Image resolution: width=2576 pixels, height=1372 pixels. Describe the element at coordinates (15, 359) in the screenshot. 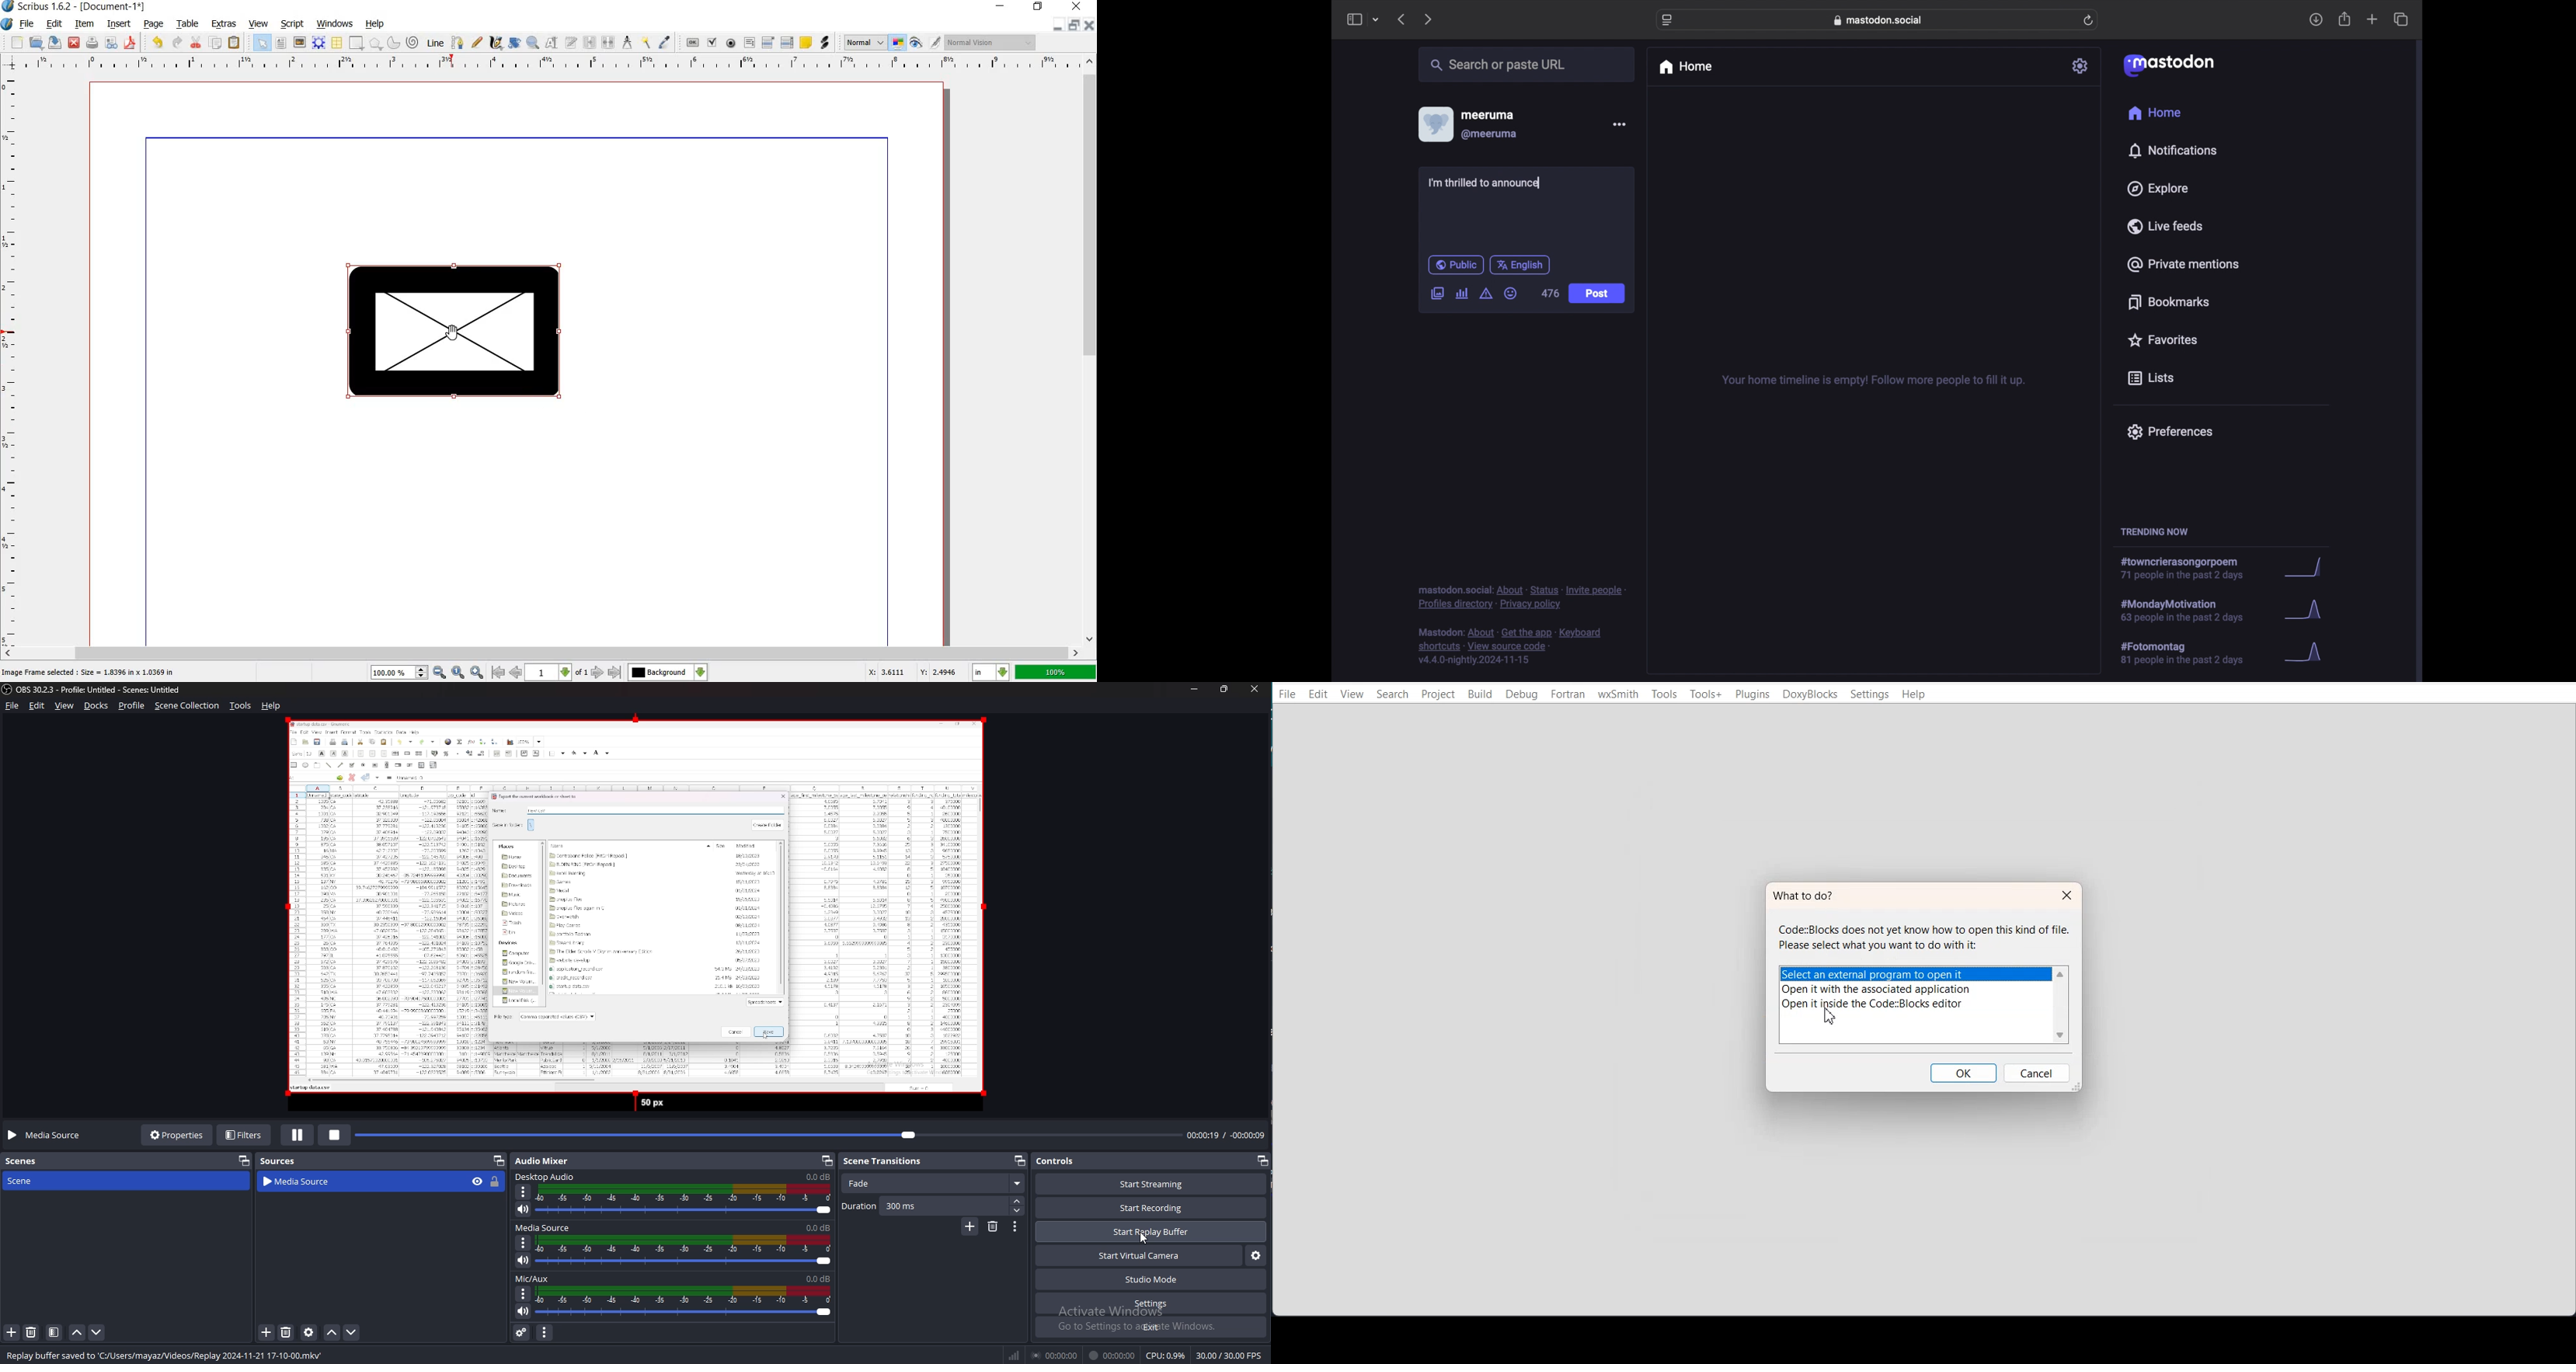

I see `ruler` at that location.